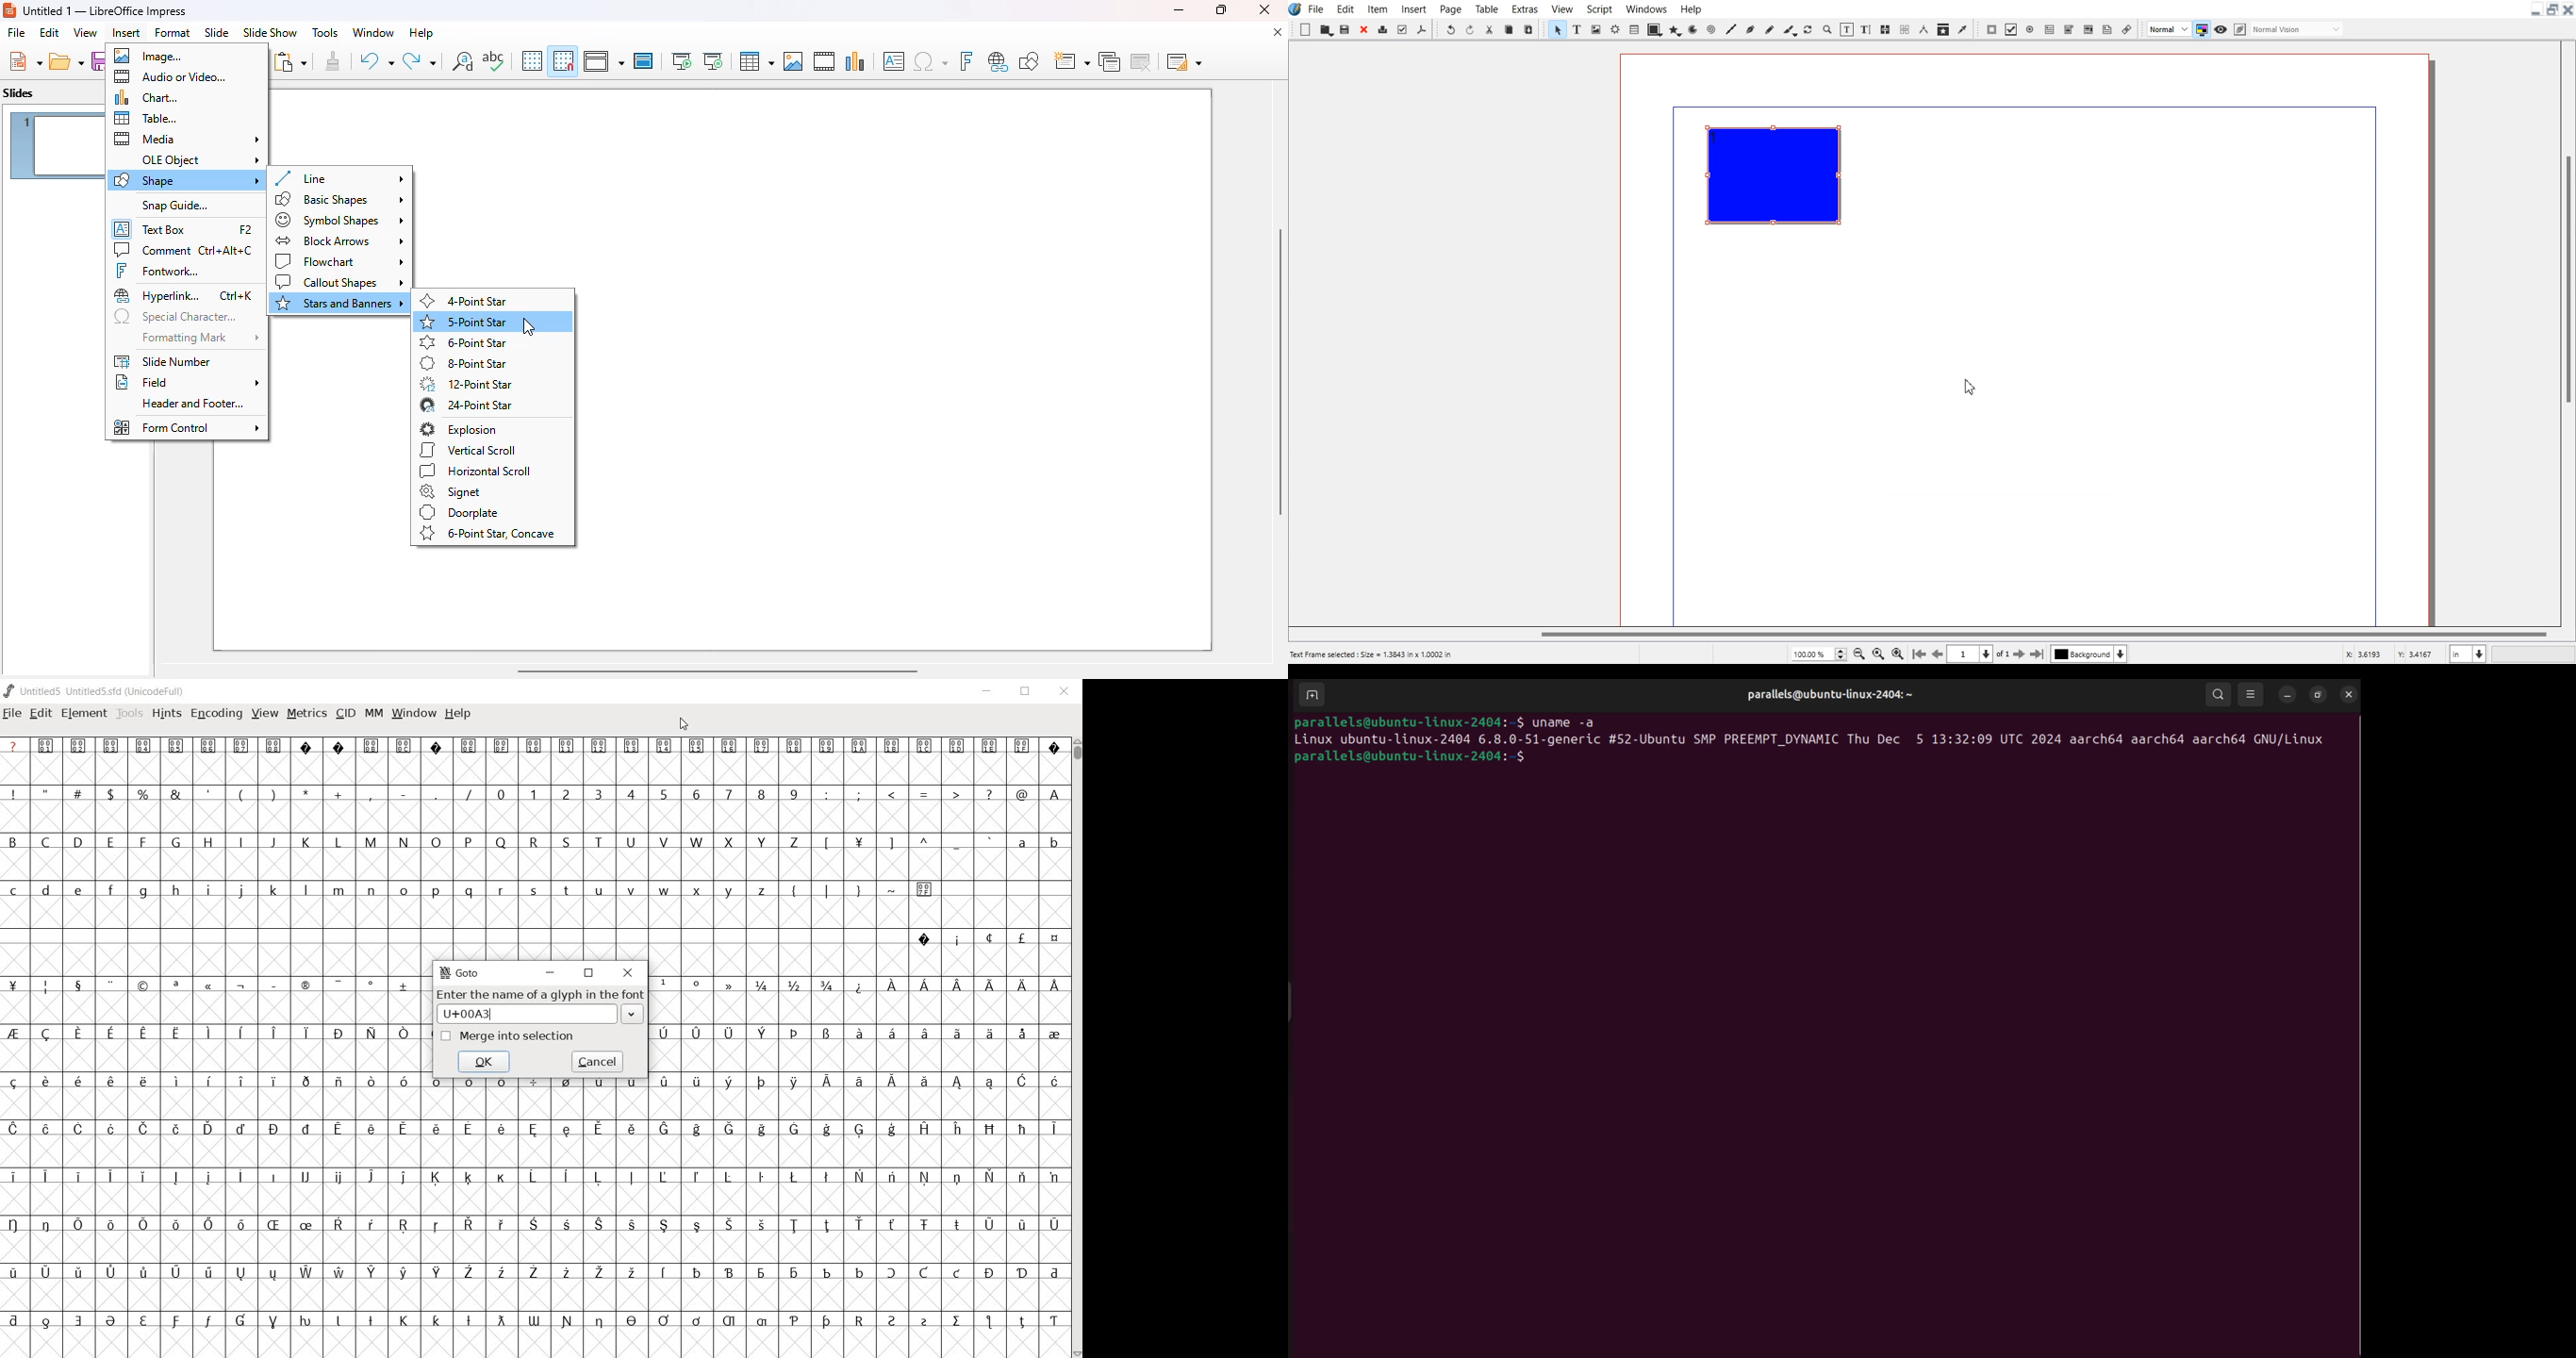  Describe the element at coordinates (2568, 9) in the screenshot. I see `Close` at that location.